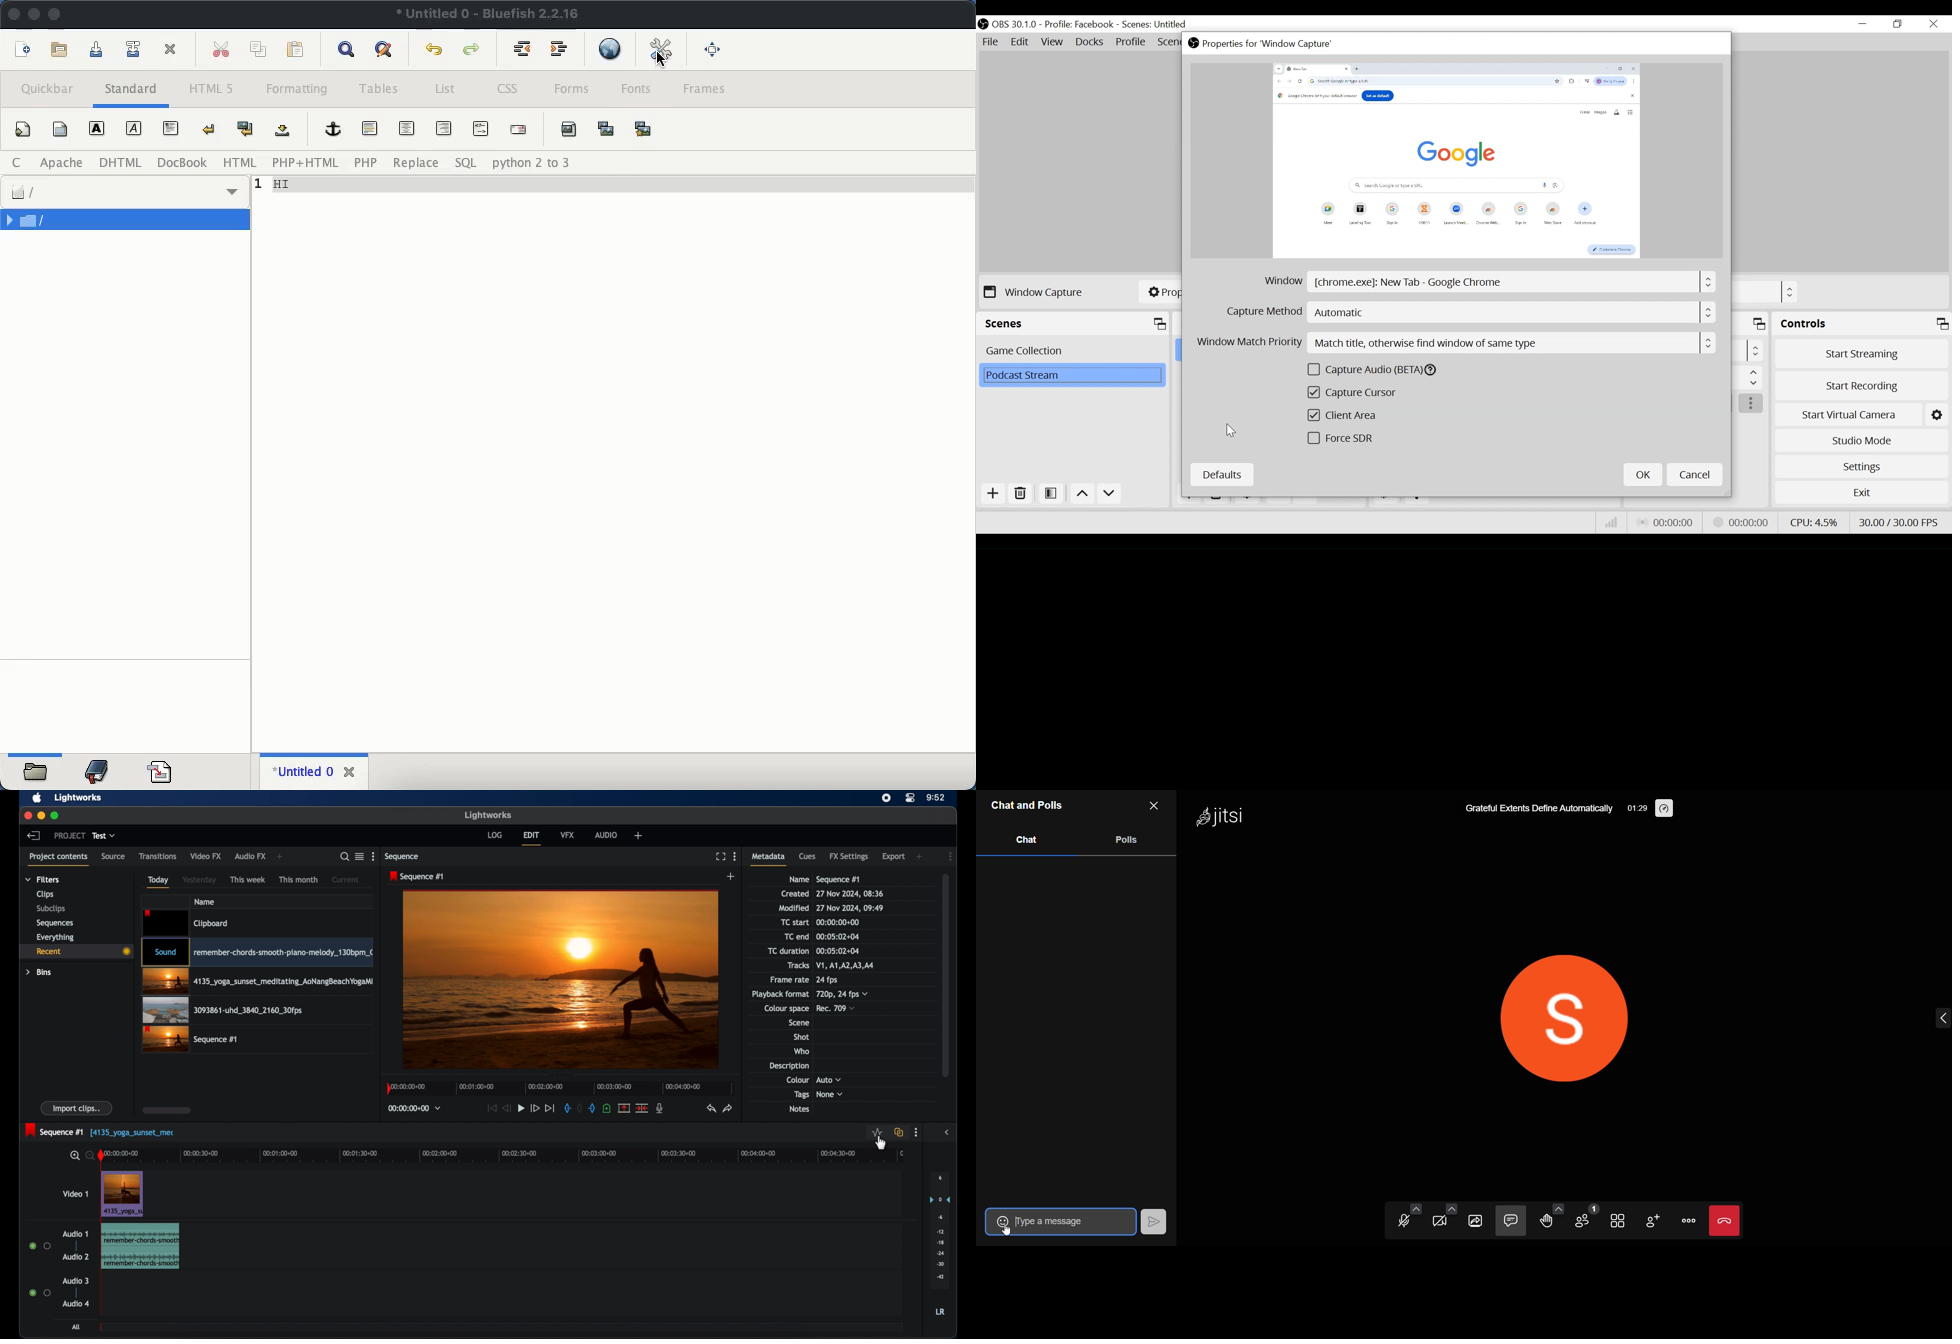 The width and height of the screenshot is (1960, 1344). I want to click on fx settongs, so click(850, 857).